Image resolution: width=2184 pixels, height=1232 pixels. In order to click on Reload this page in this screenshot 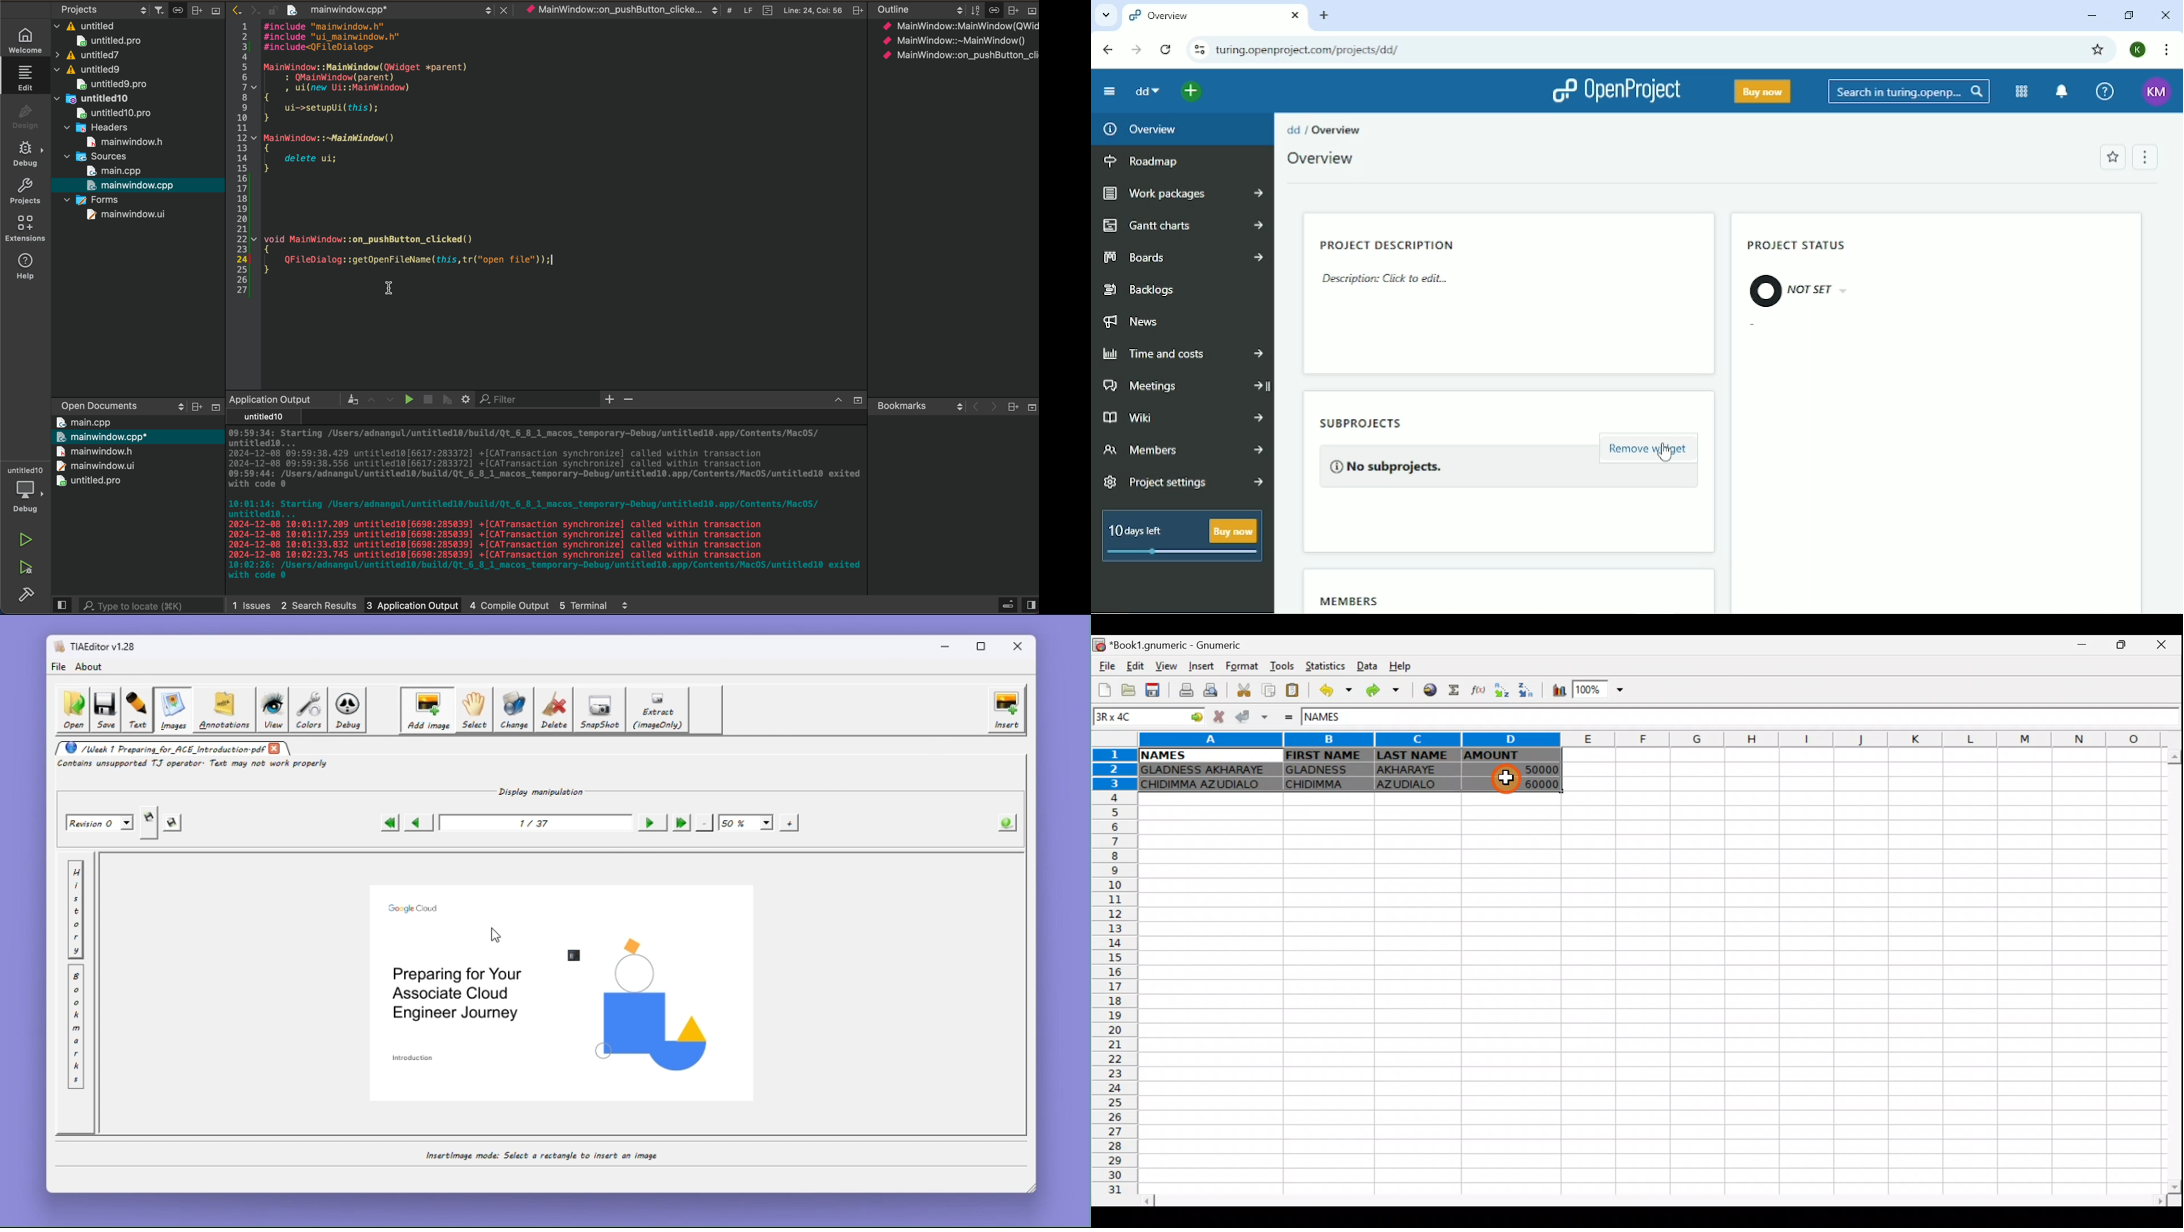, I will do `click(1165, 50)`.